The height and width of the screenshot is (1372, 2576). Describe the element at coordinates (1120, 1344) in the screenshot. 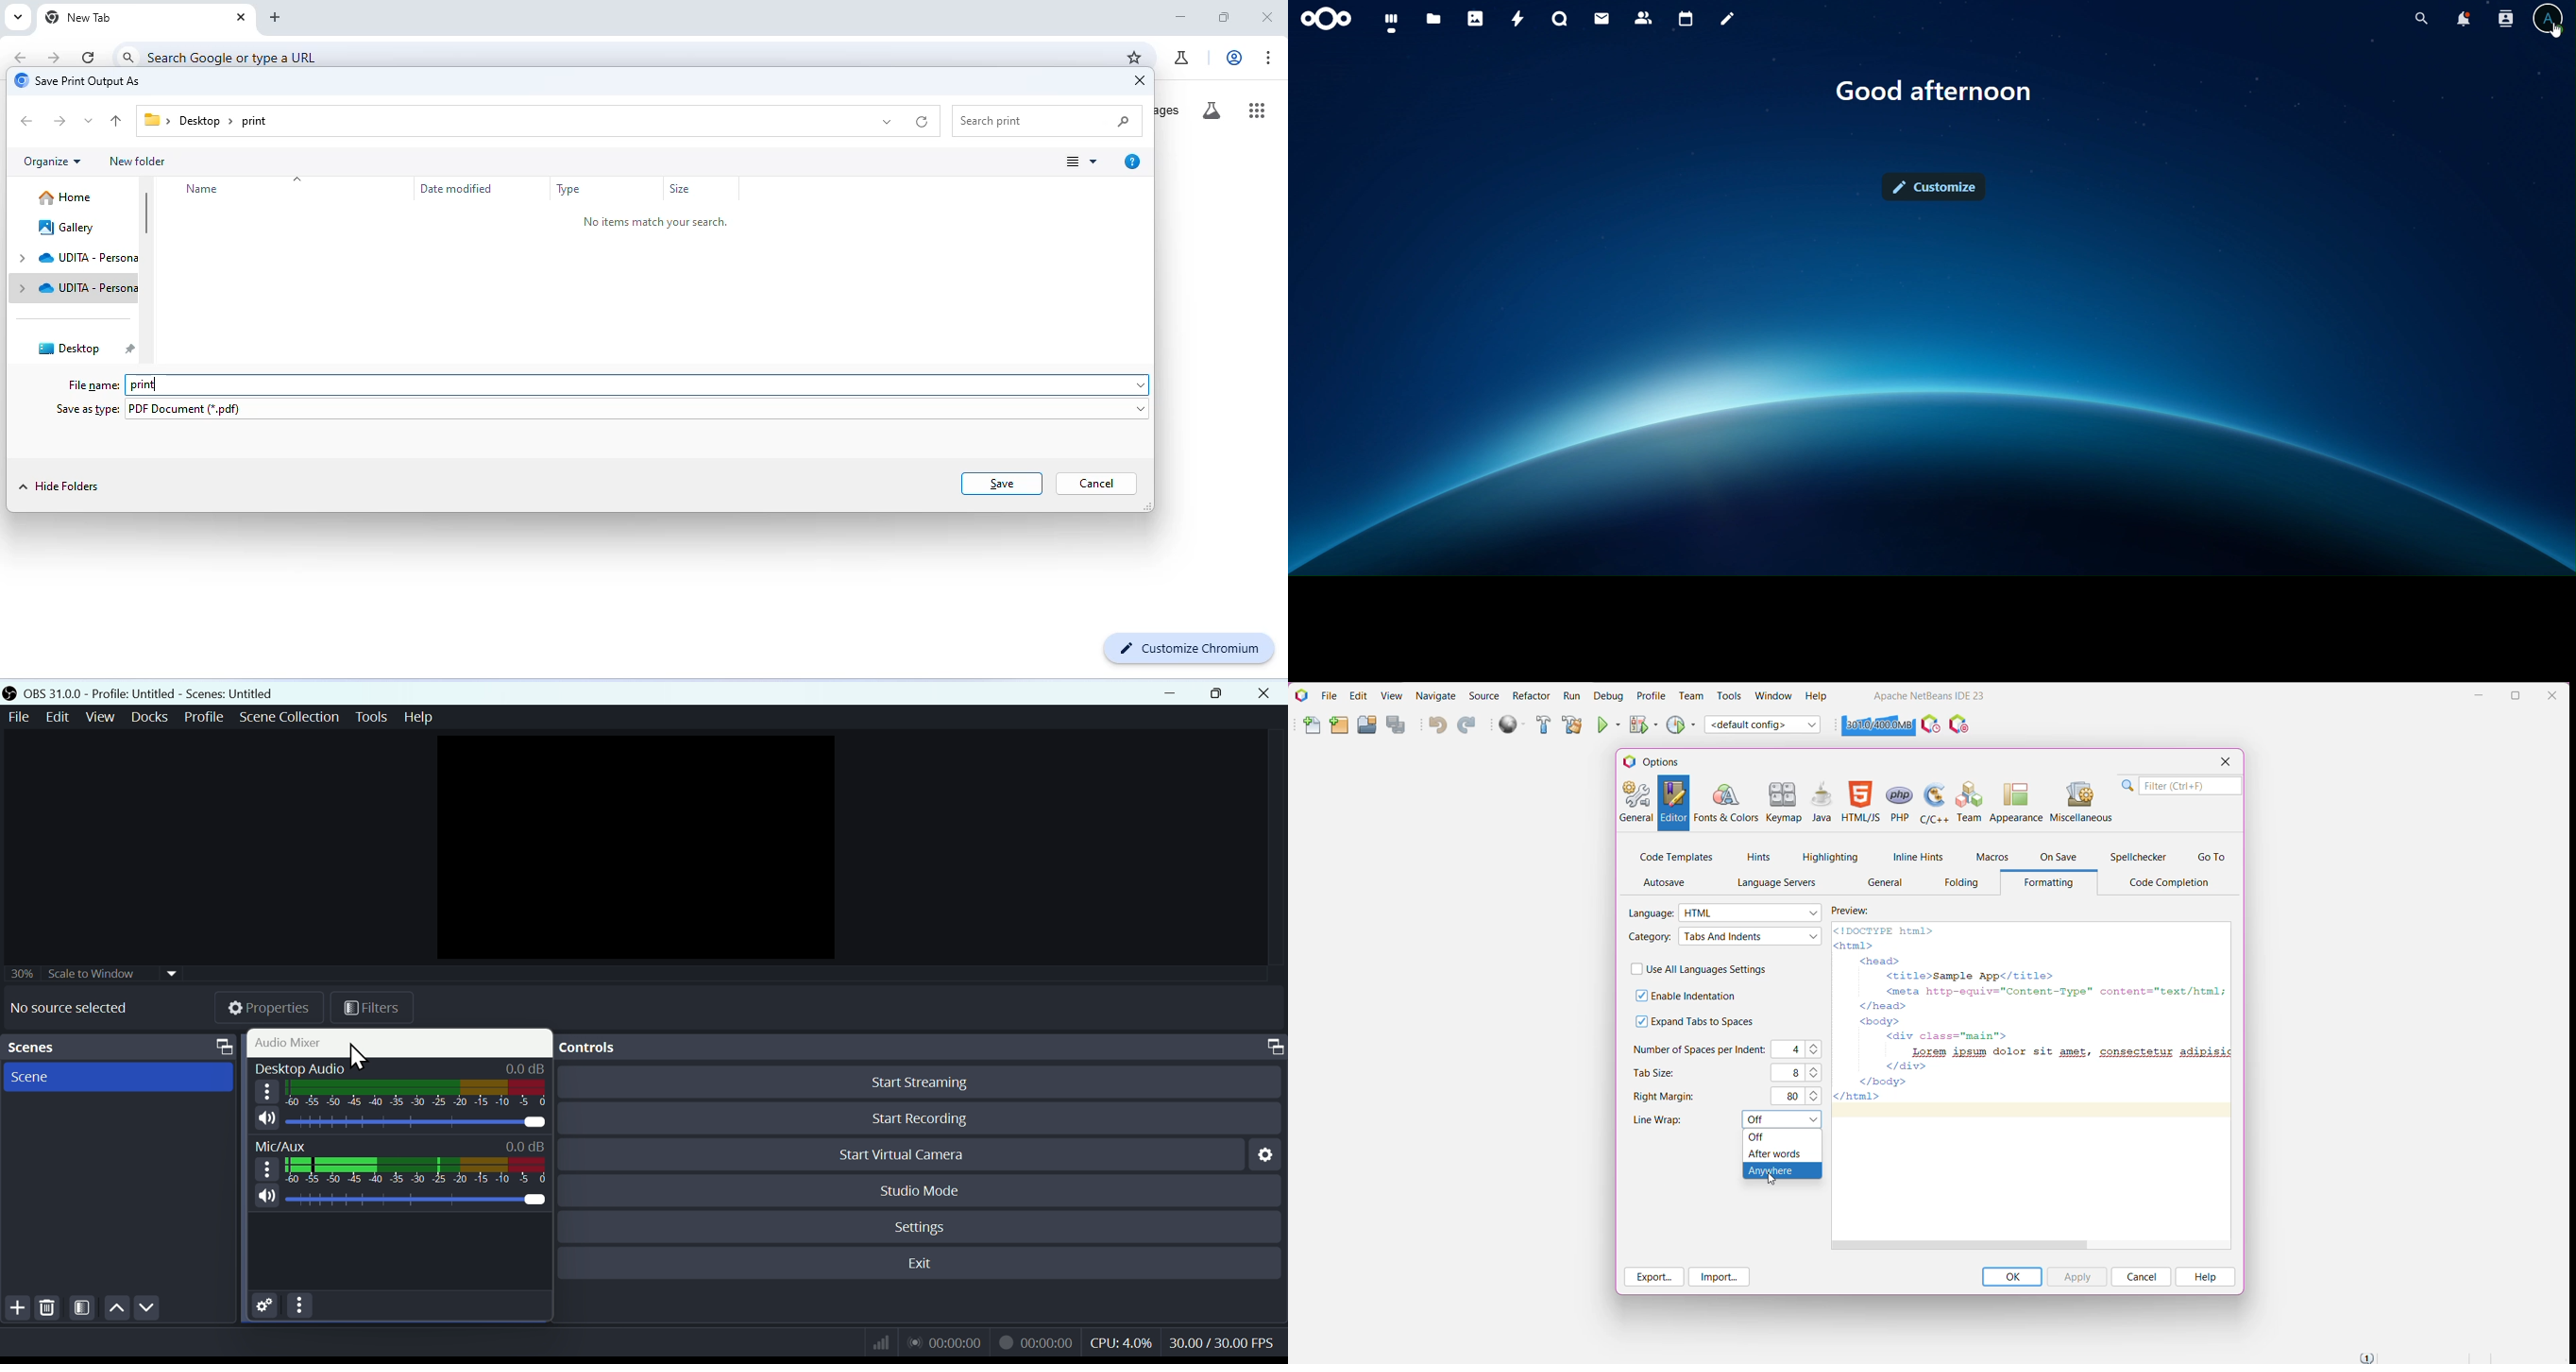

I see `CPU Usage` at that location.